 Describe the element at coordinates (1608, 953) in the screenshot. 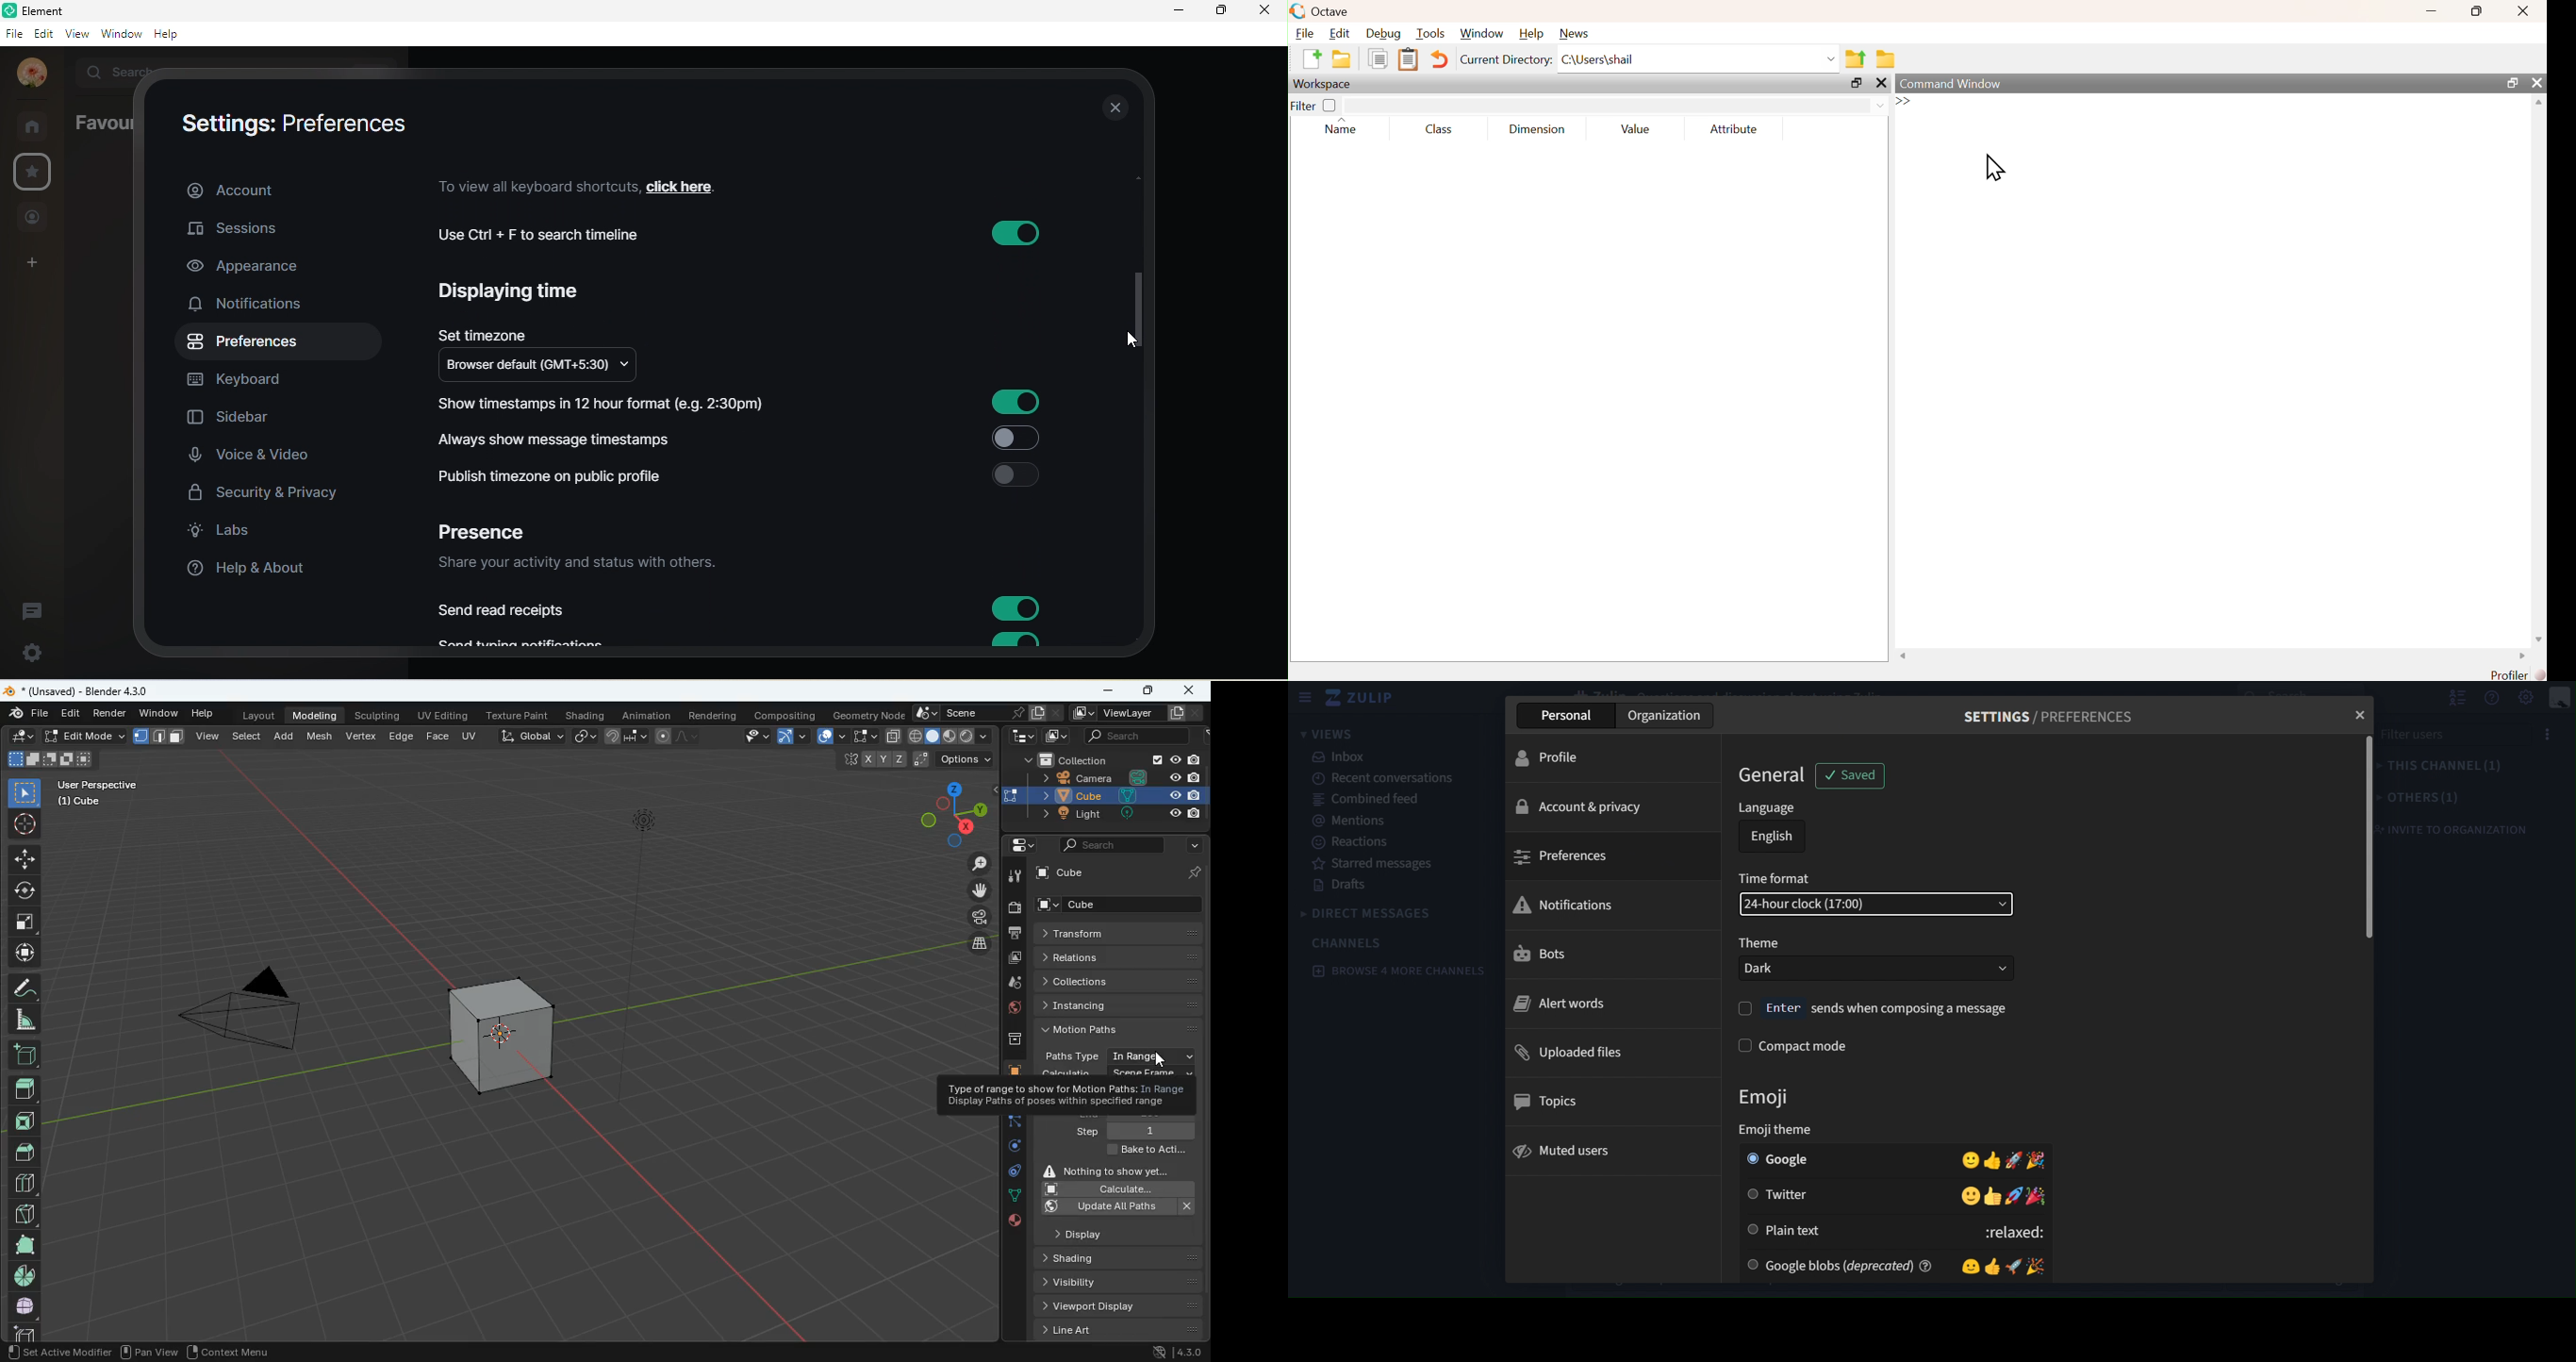

I see `bots` at that location.